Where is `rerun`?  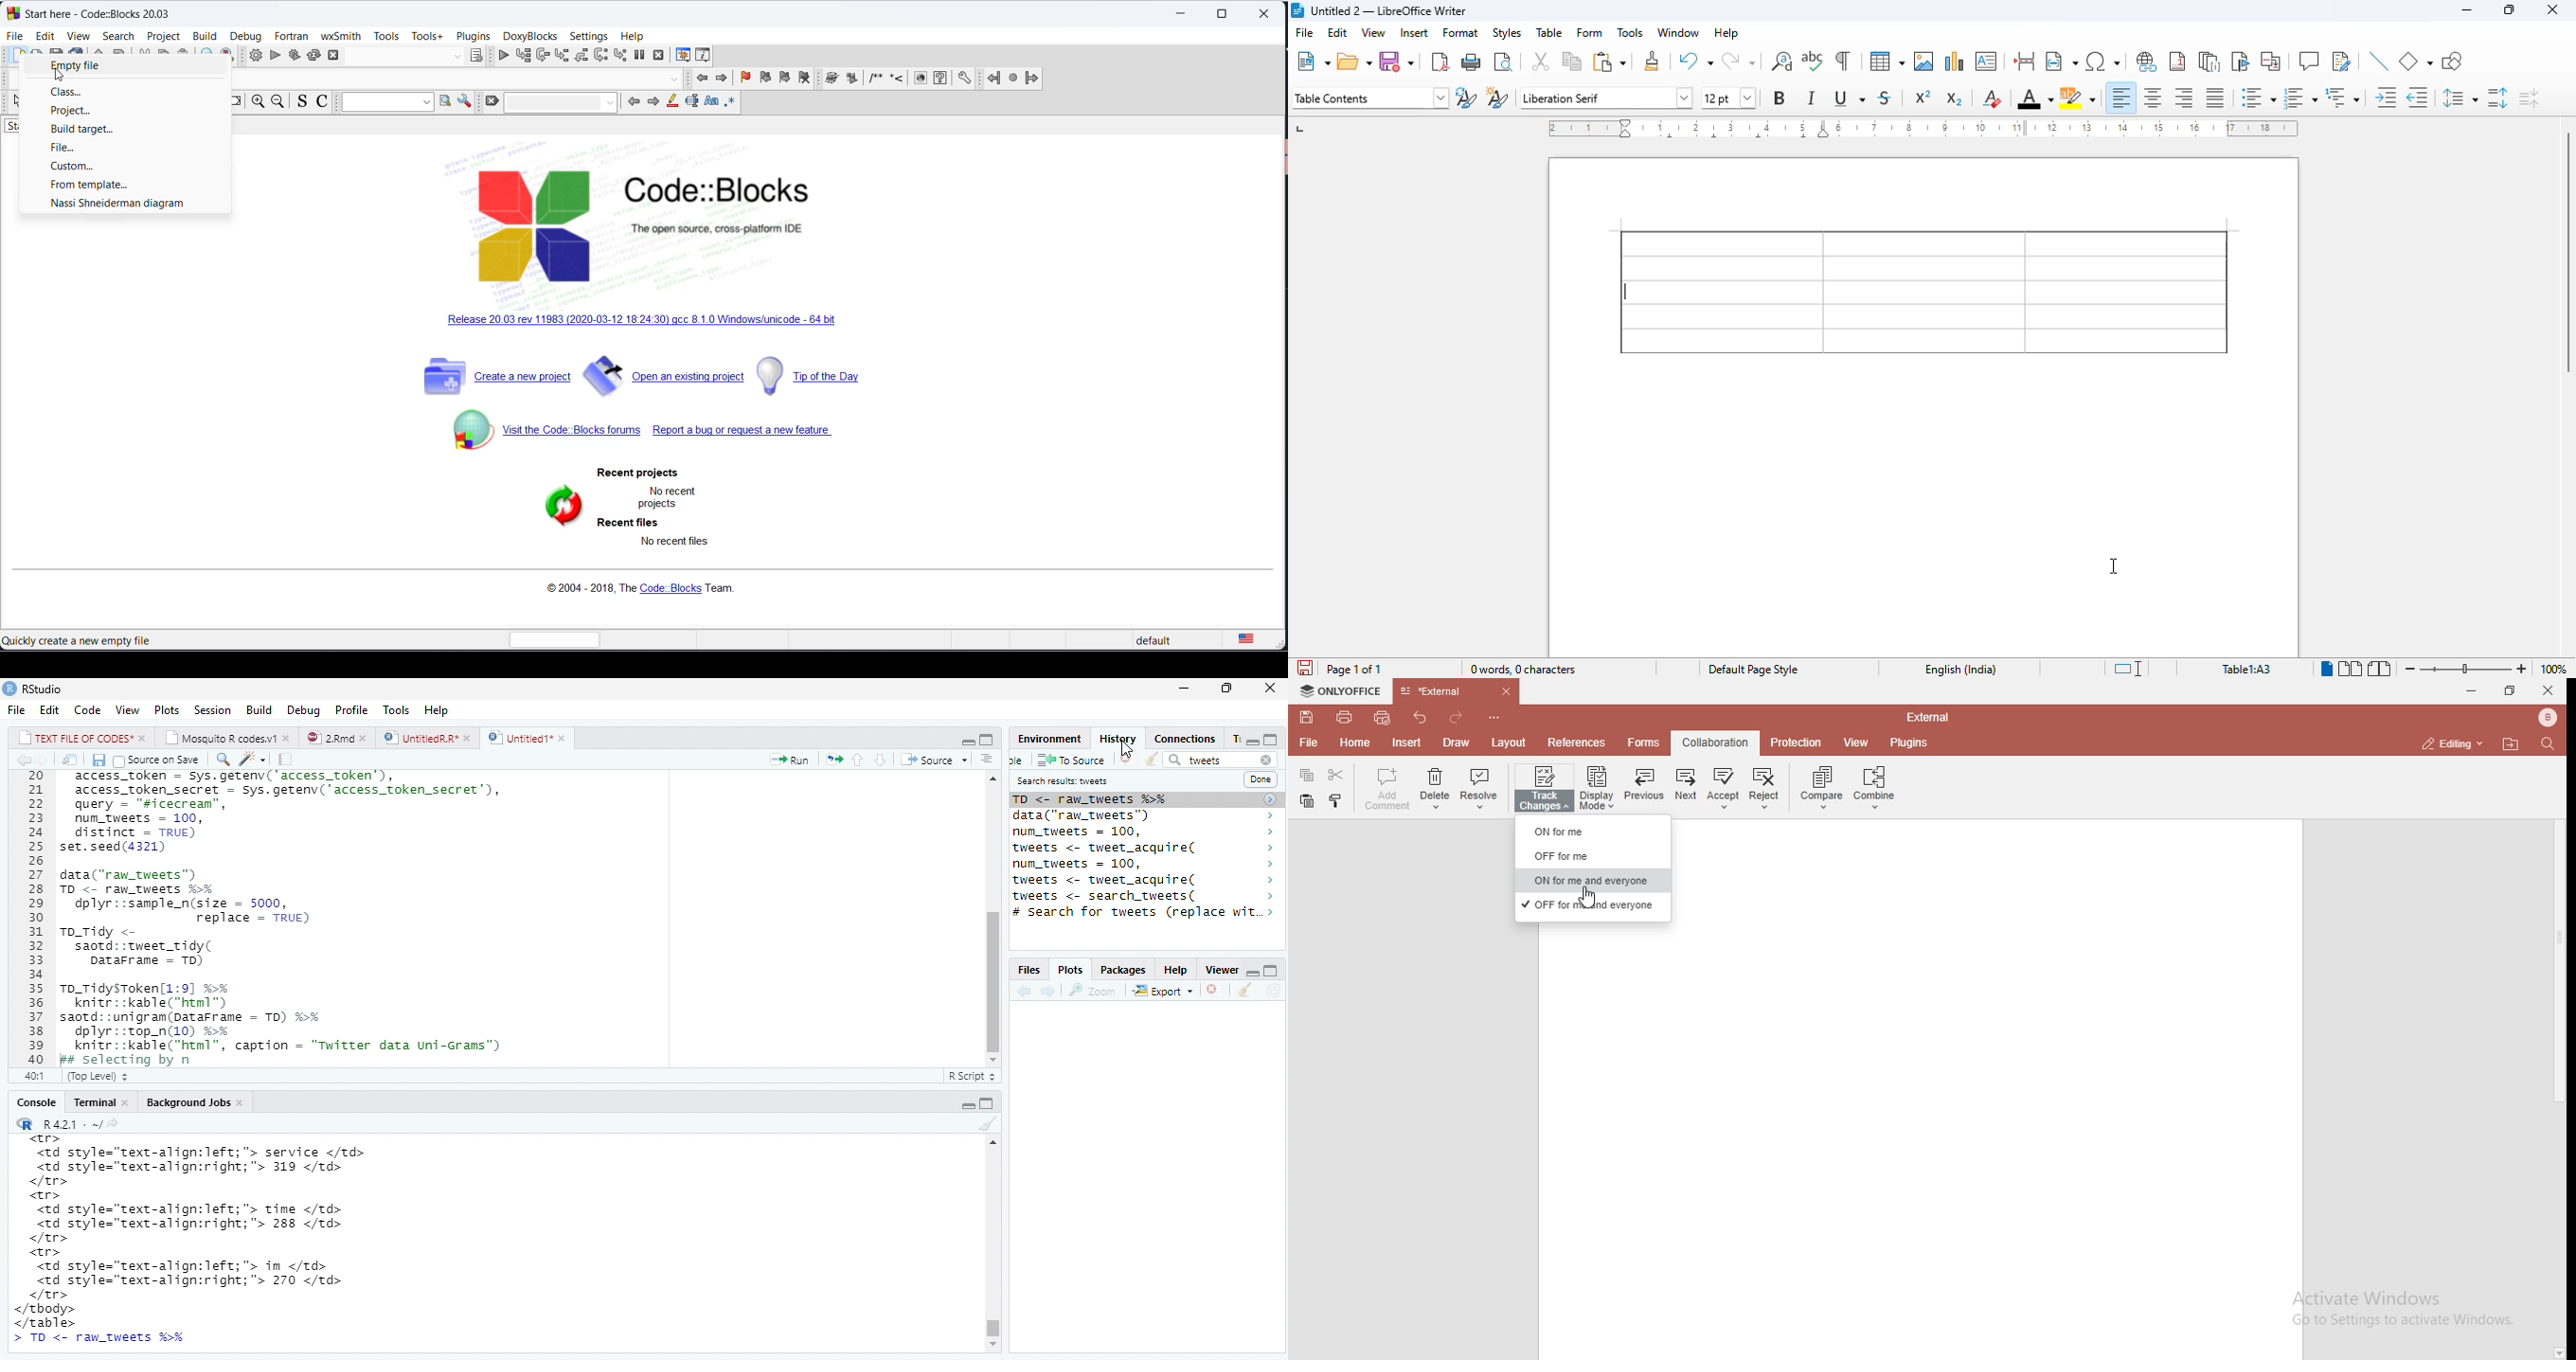
rerun is located at coordinates (836, 758).